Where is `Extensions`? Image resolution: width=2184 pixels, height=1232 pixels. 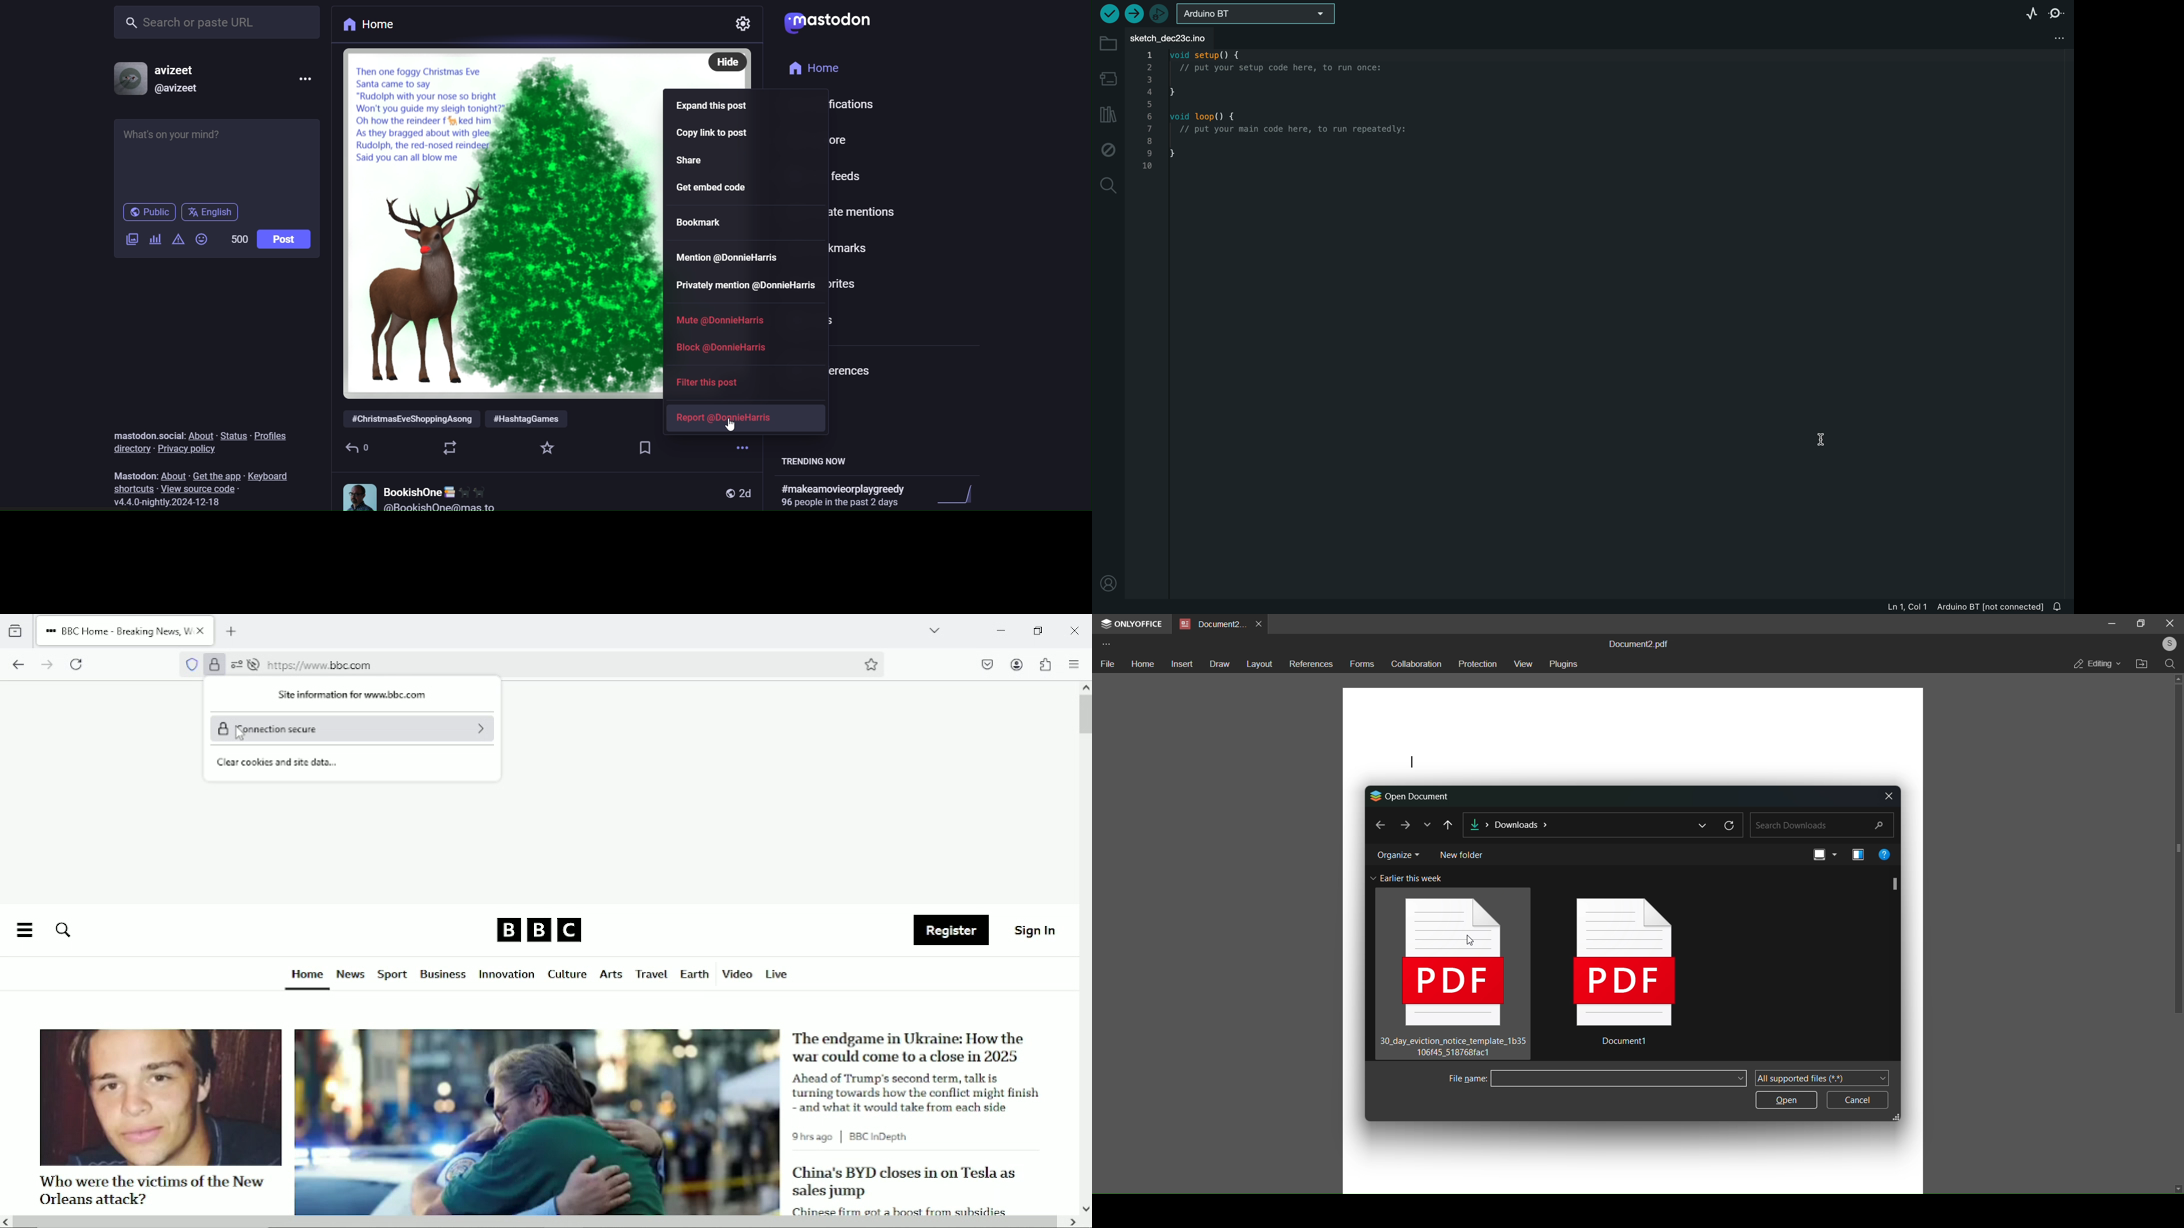
Extensions is located at coordinates (1044, 664).